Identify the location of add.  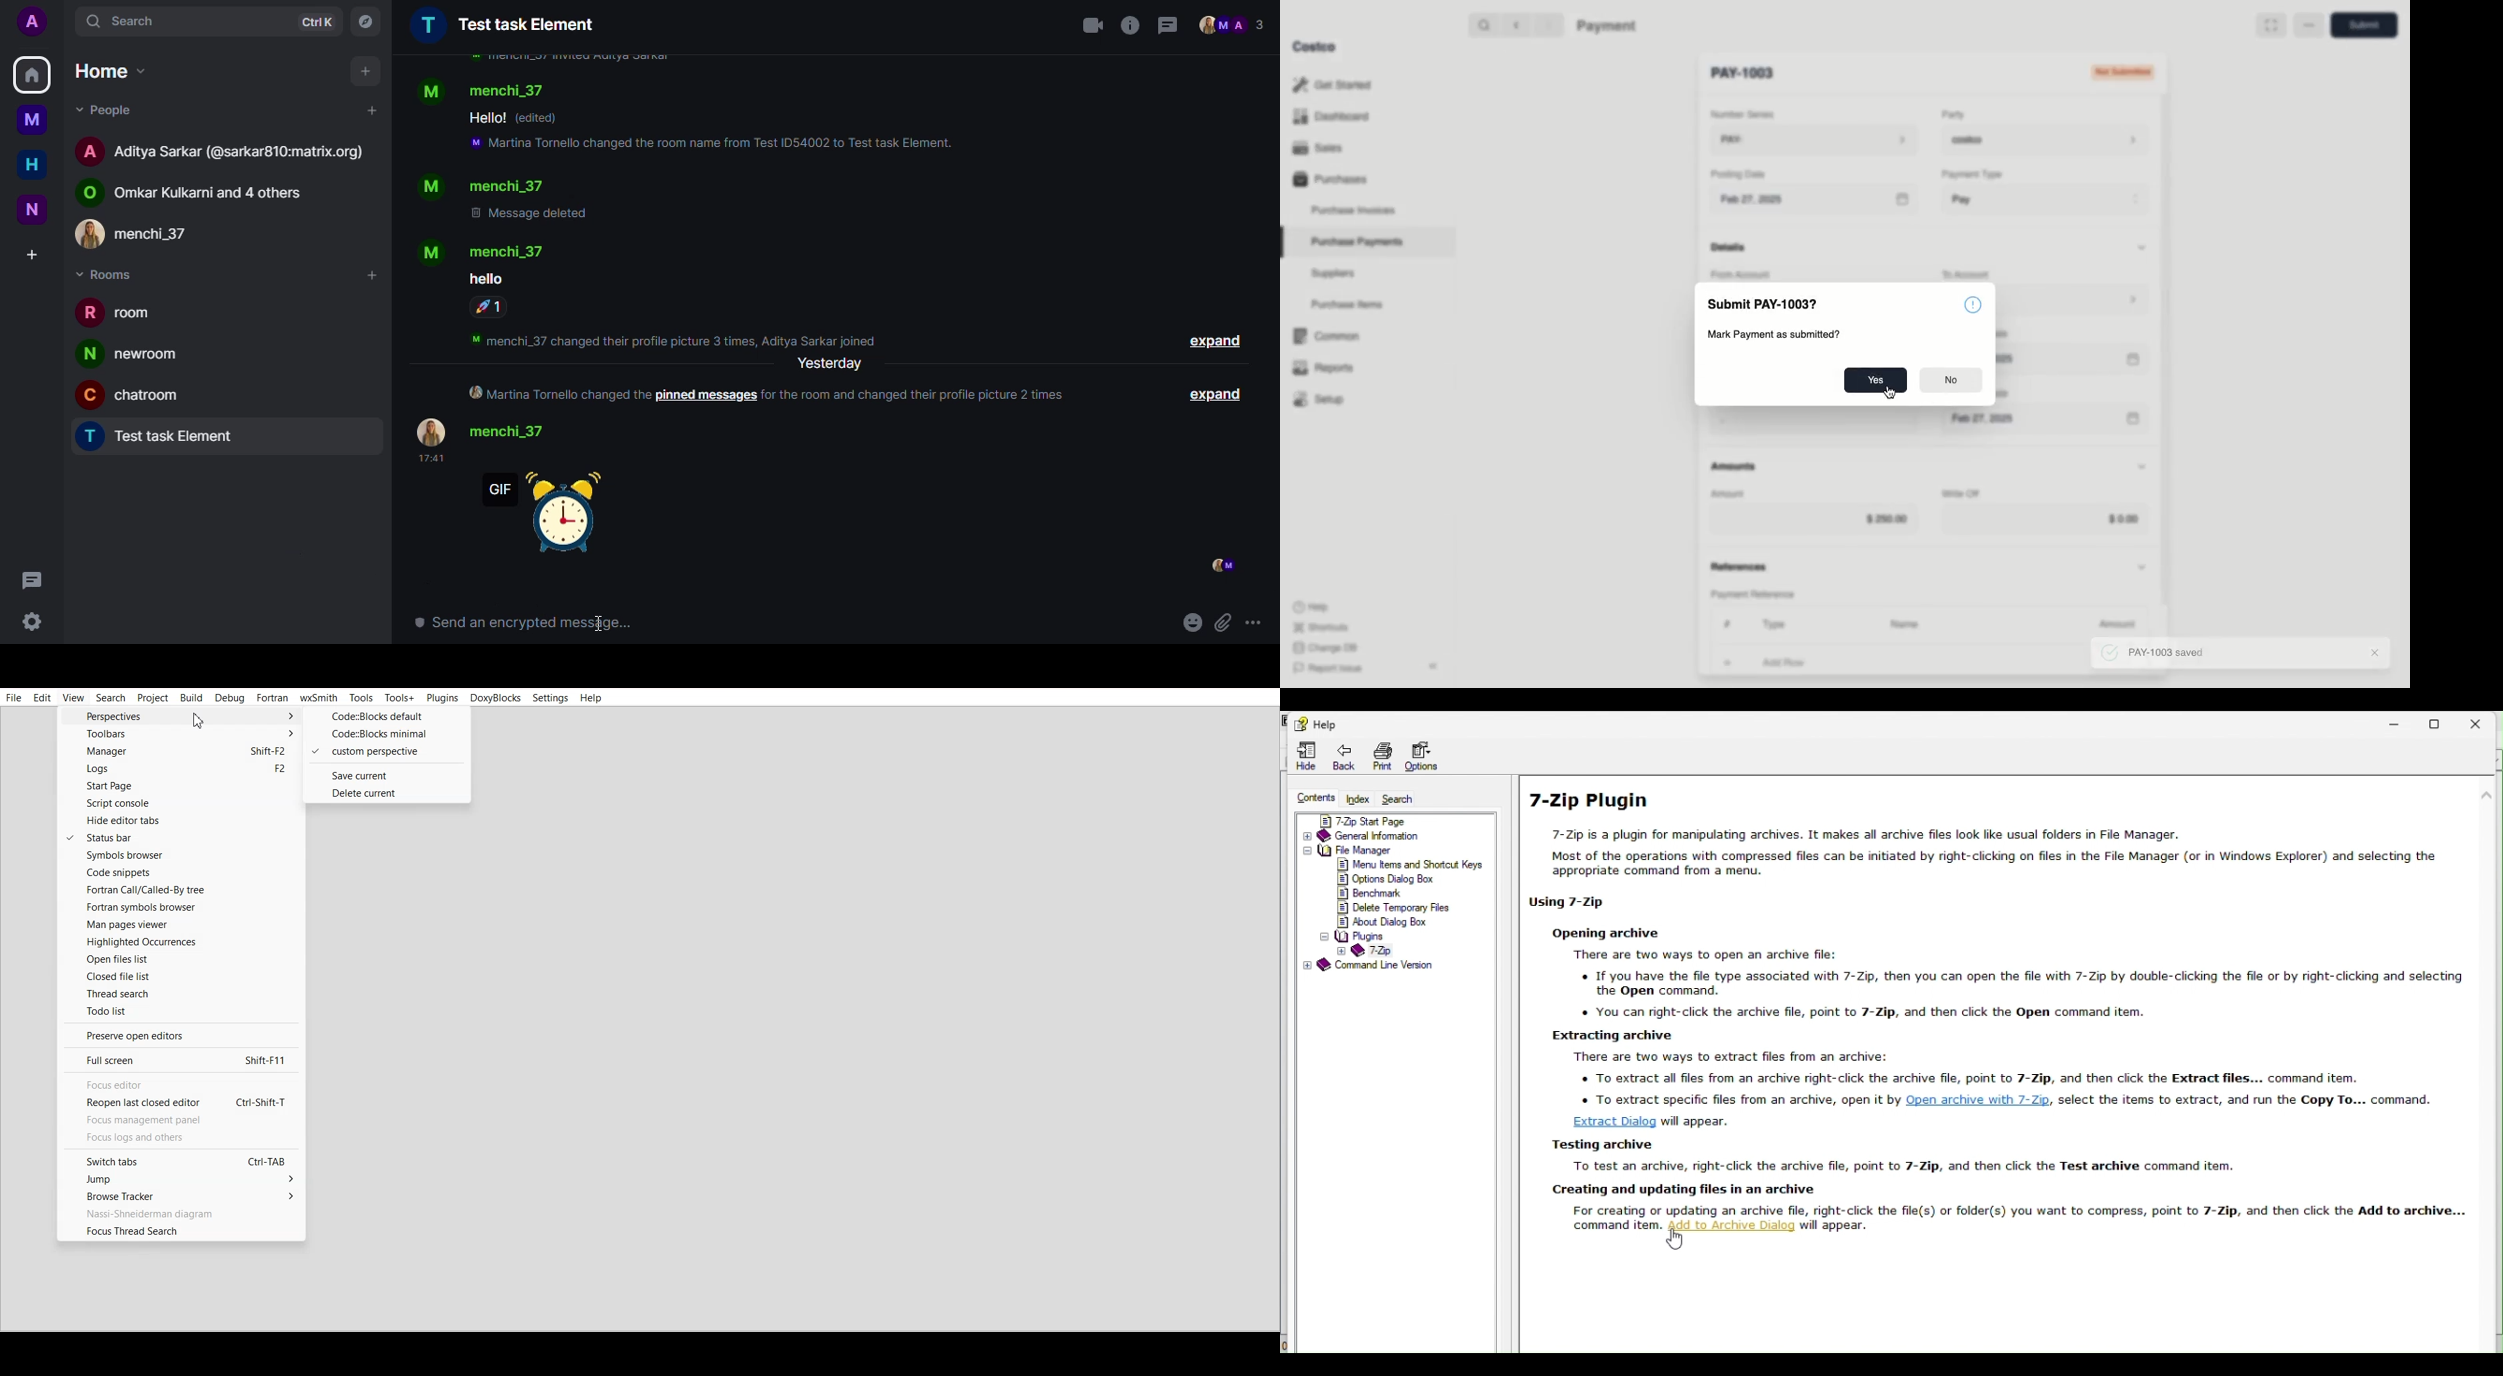
(370, 111).